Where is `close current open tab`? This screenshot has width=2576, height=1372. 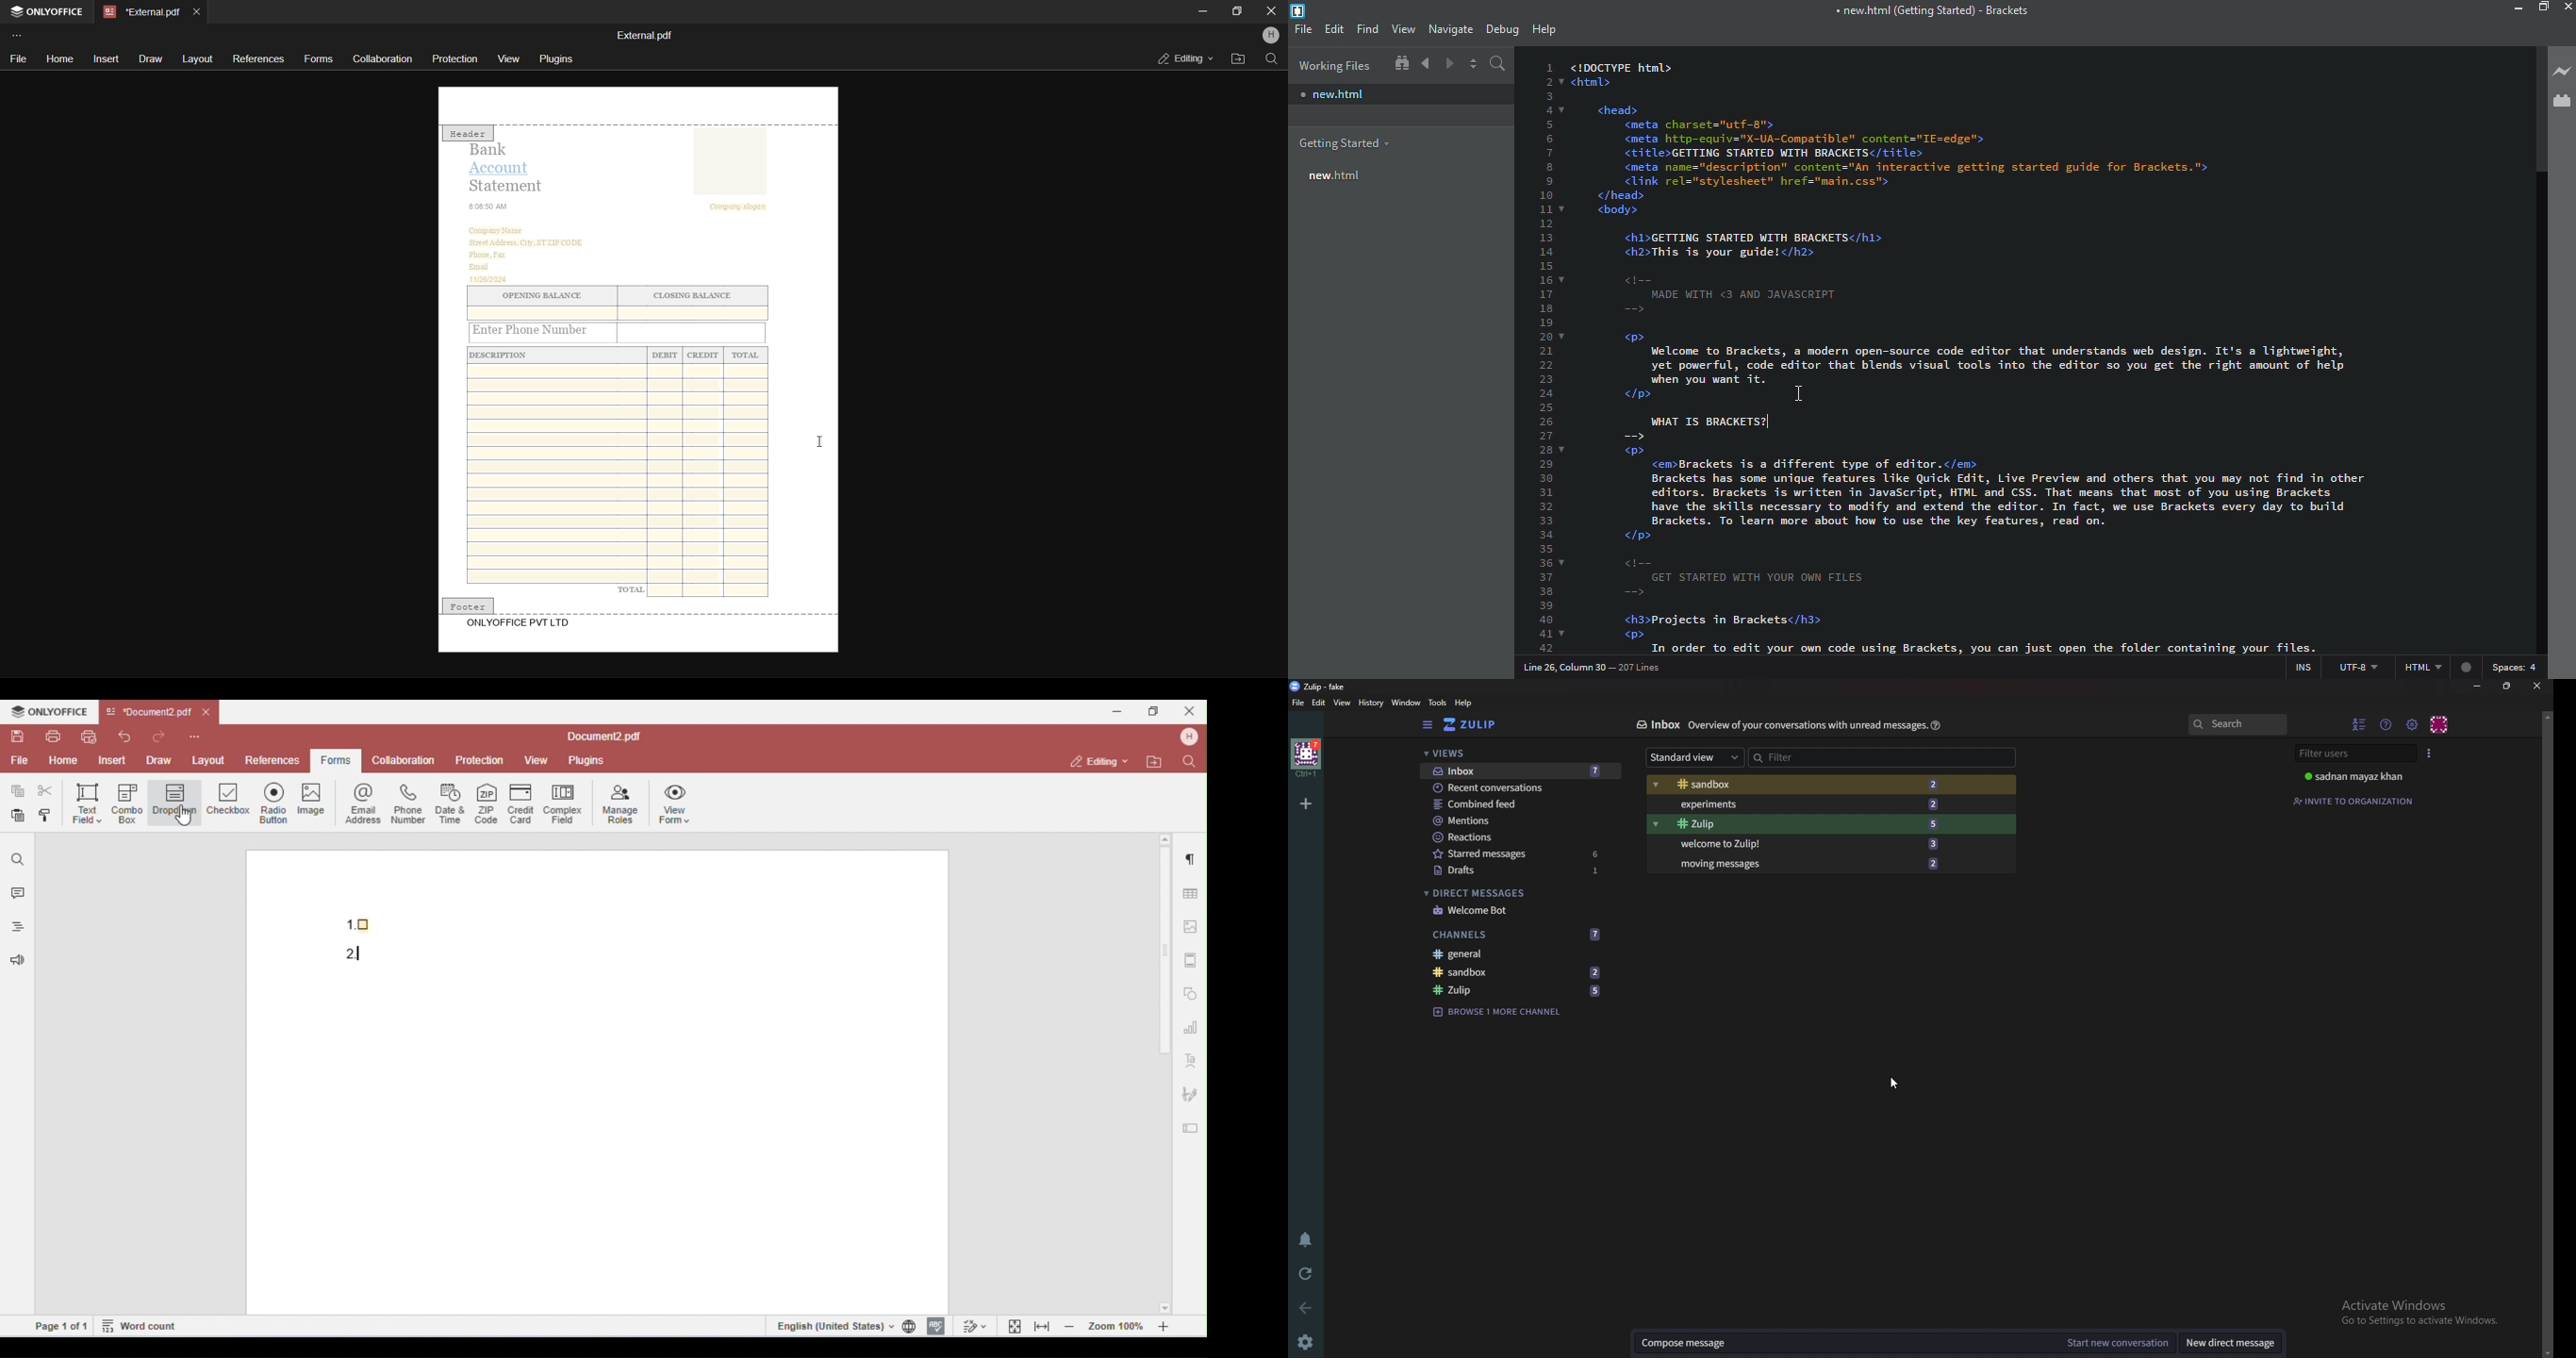 close current open tab is located at coordinates (201, 9).